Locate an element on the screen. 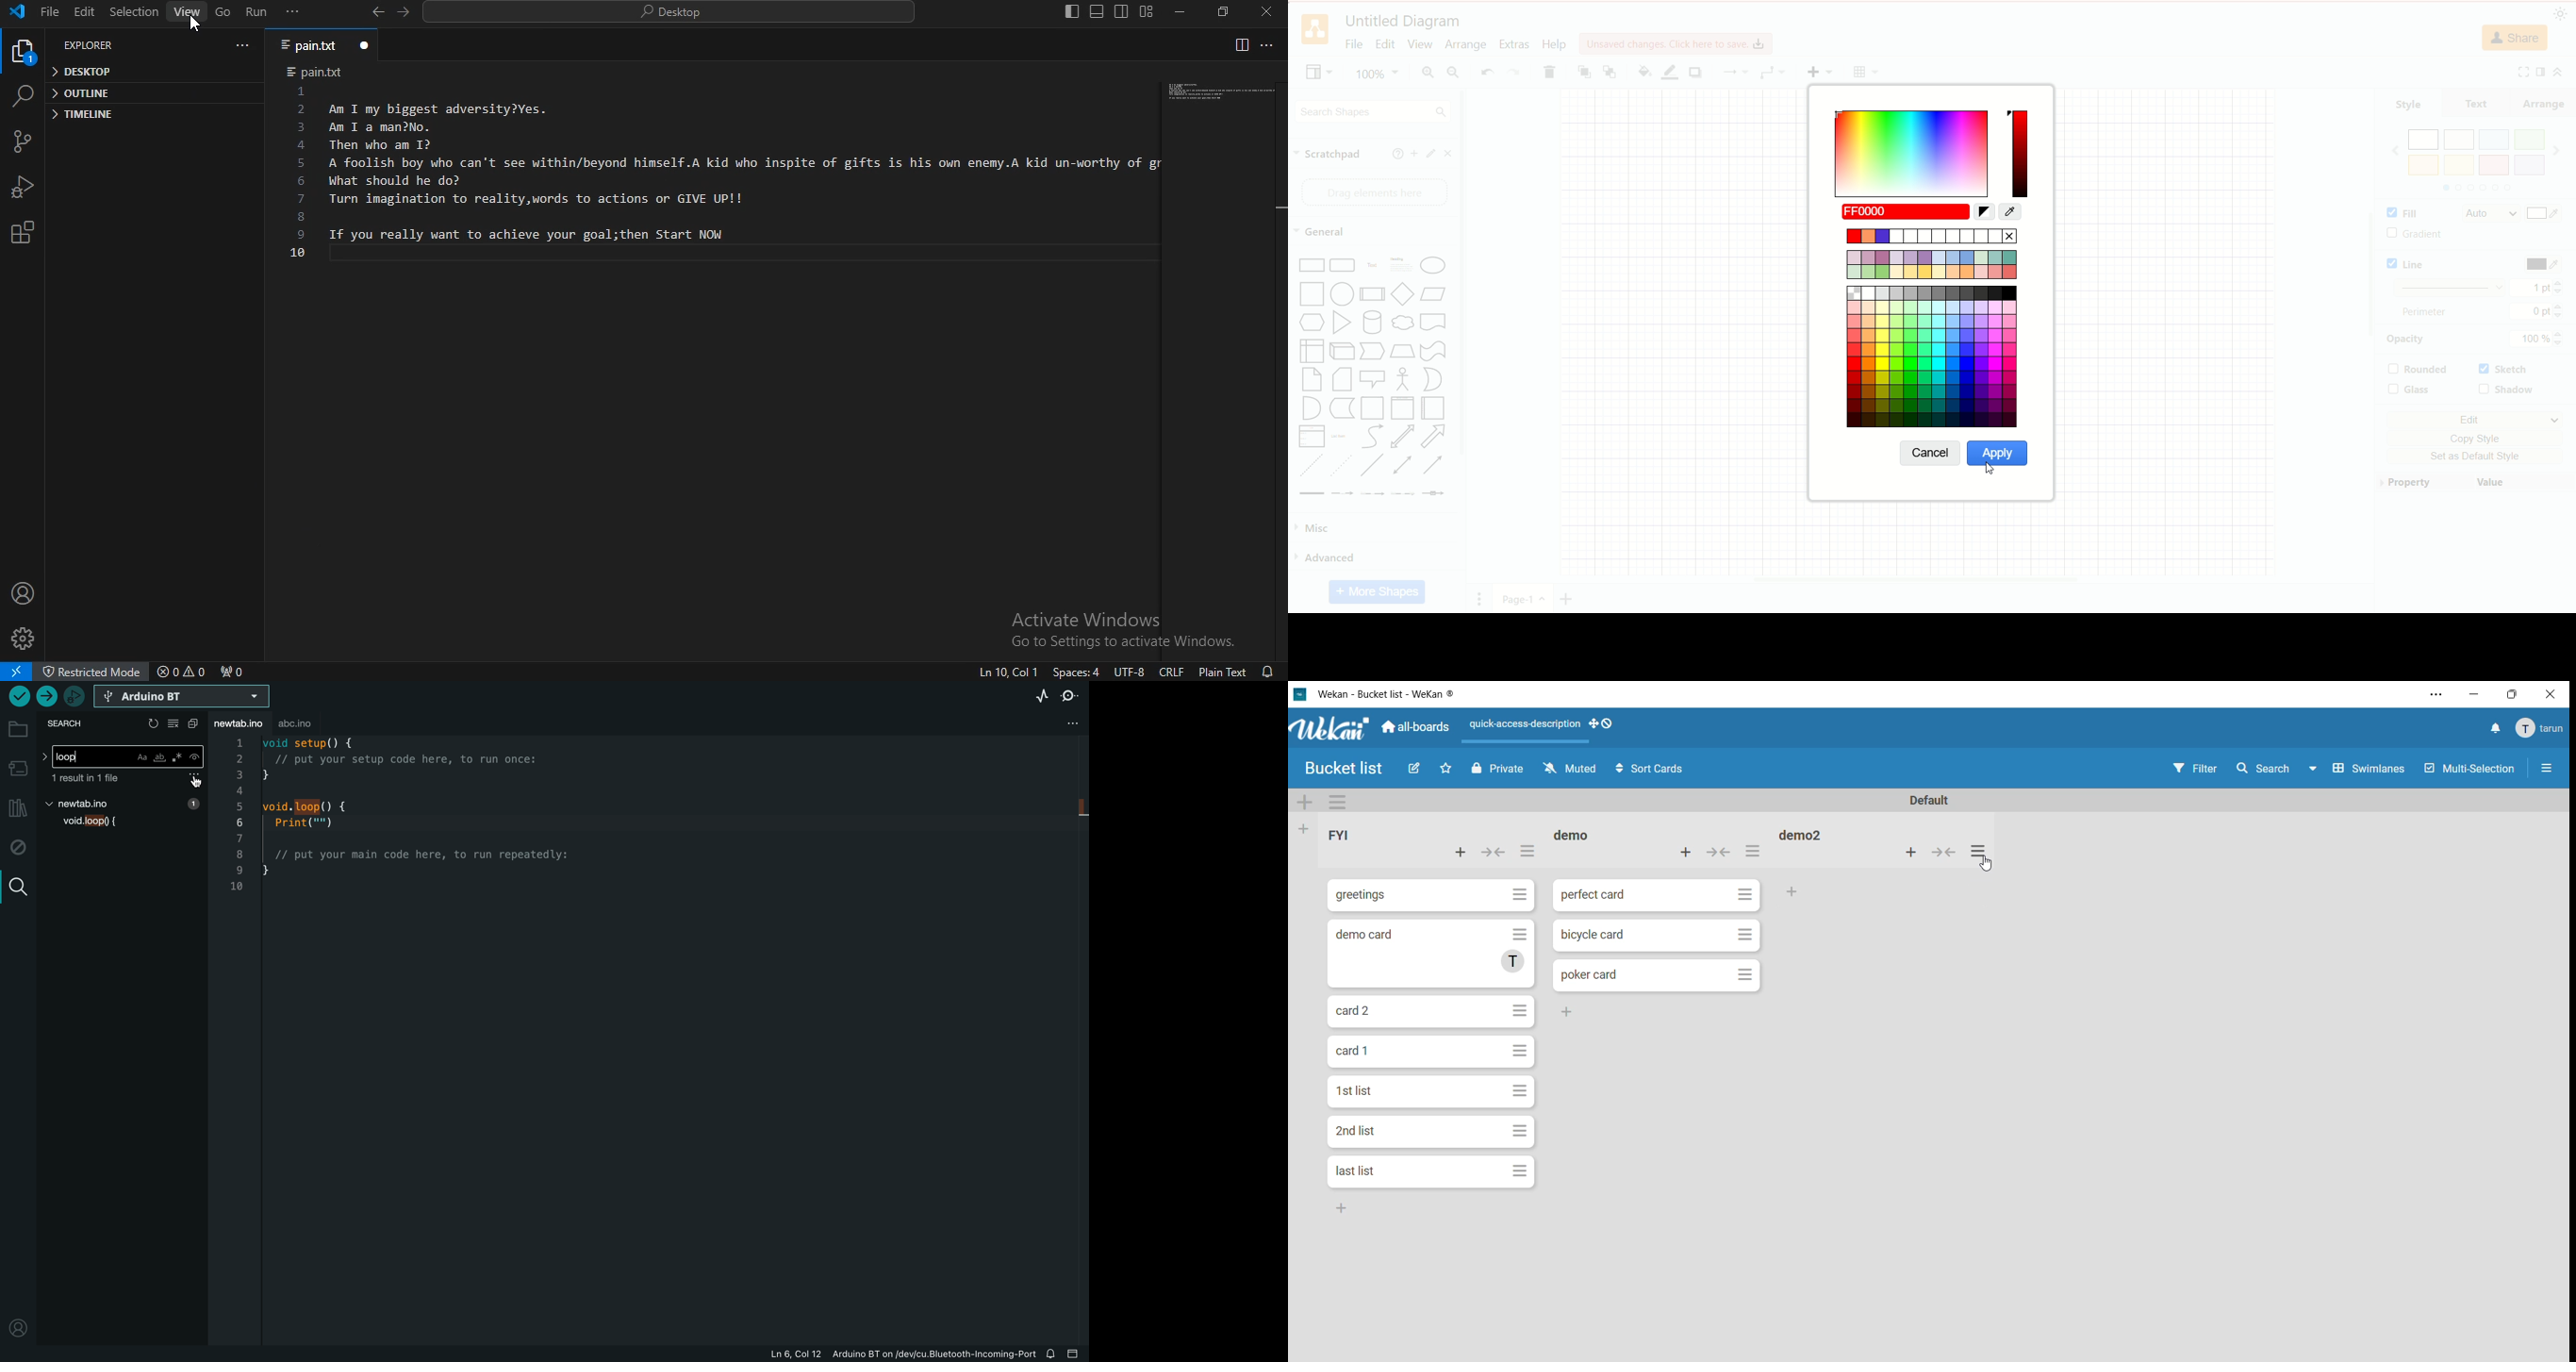 This screenshot has height=1372, width=2576. Down-arrow is located at coordinates (2311, 770).